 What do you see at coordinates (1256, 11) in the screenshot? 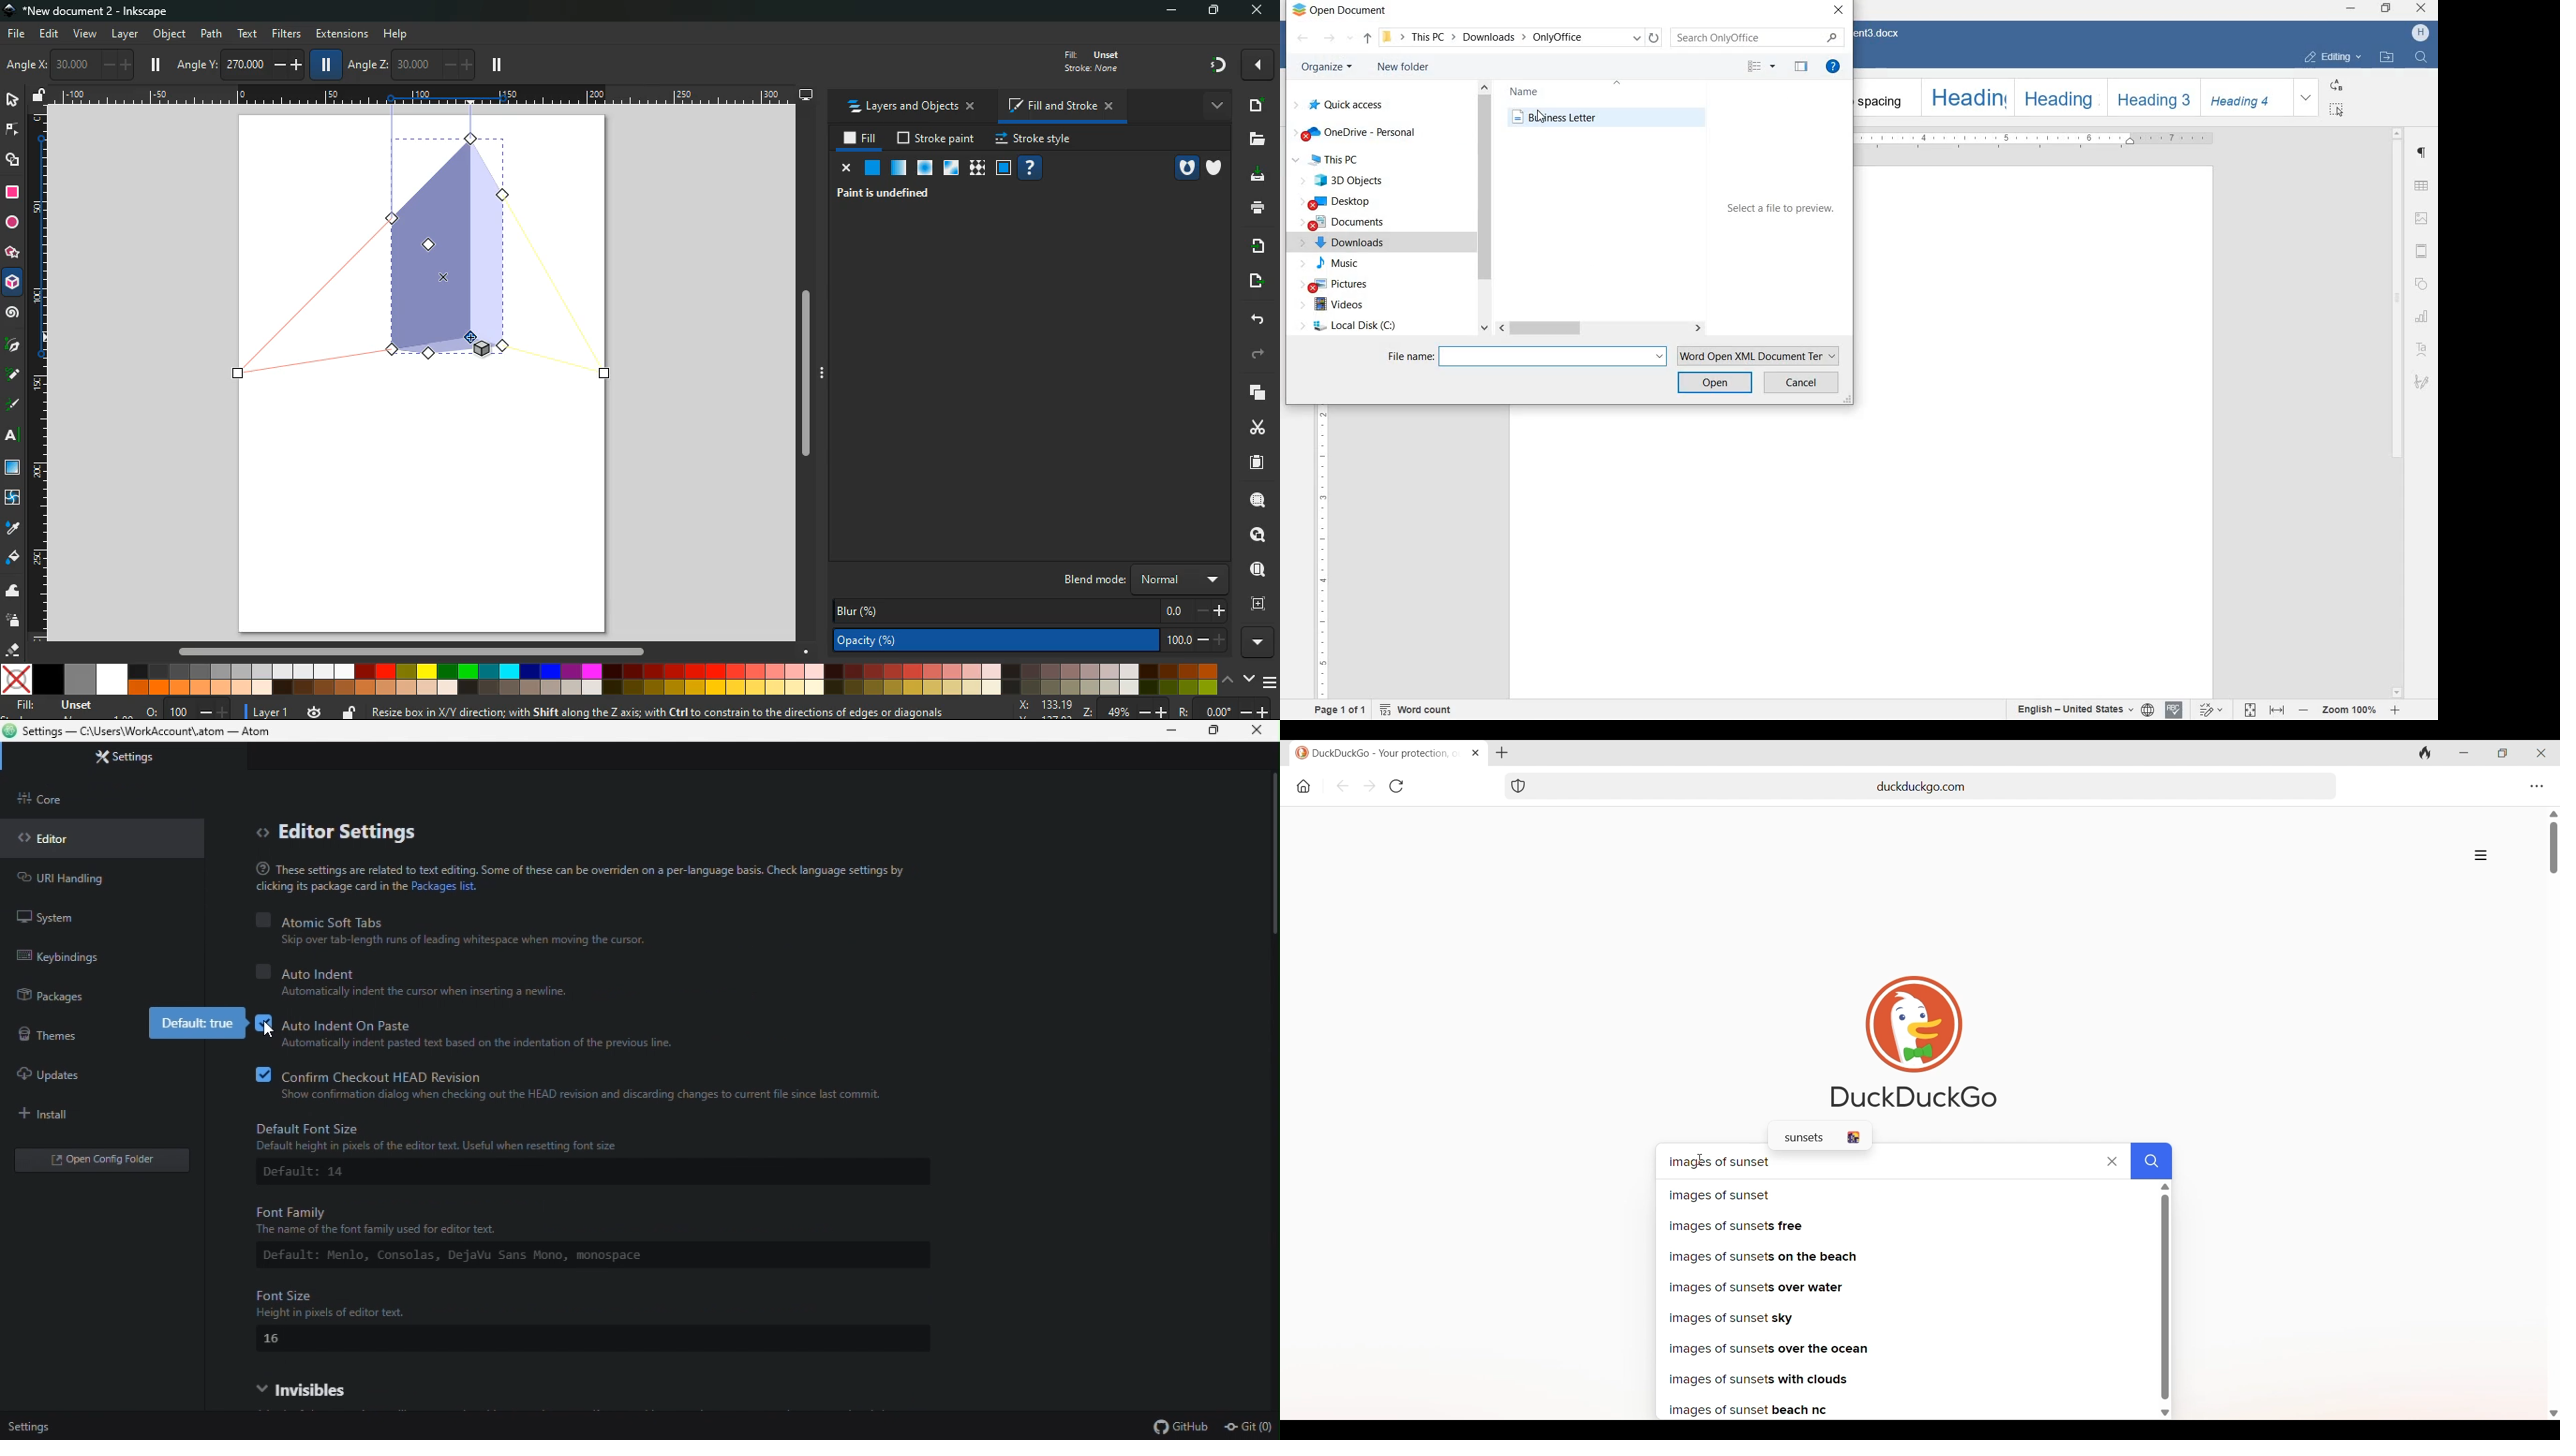
I see `close` at bounding box center [1256, 11].